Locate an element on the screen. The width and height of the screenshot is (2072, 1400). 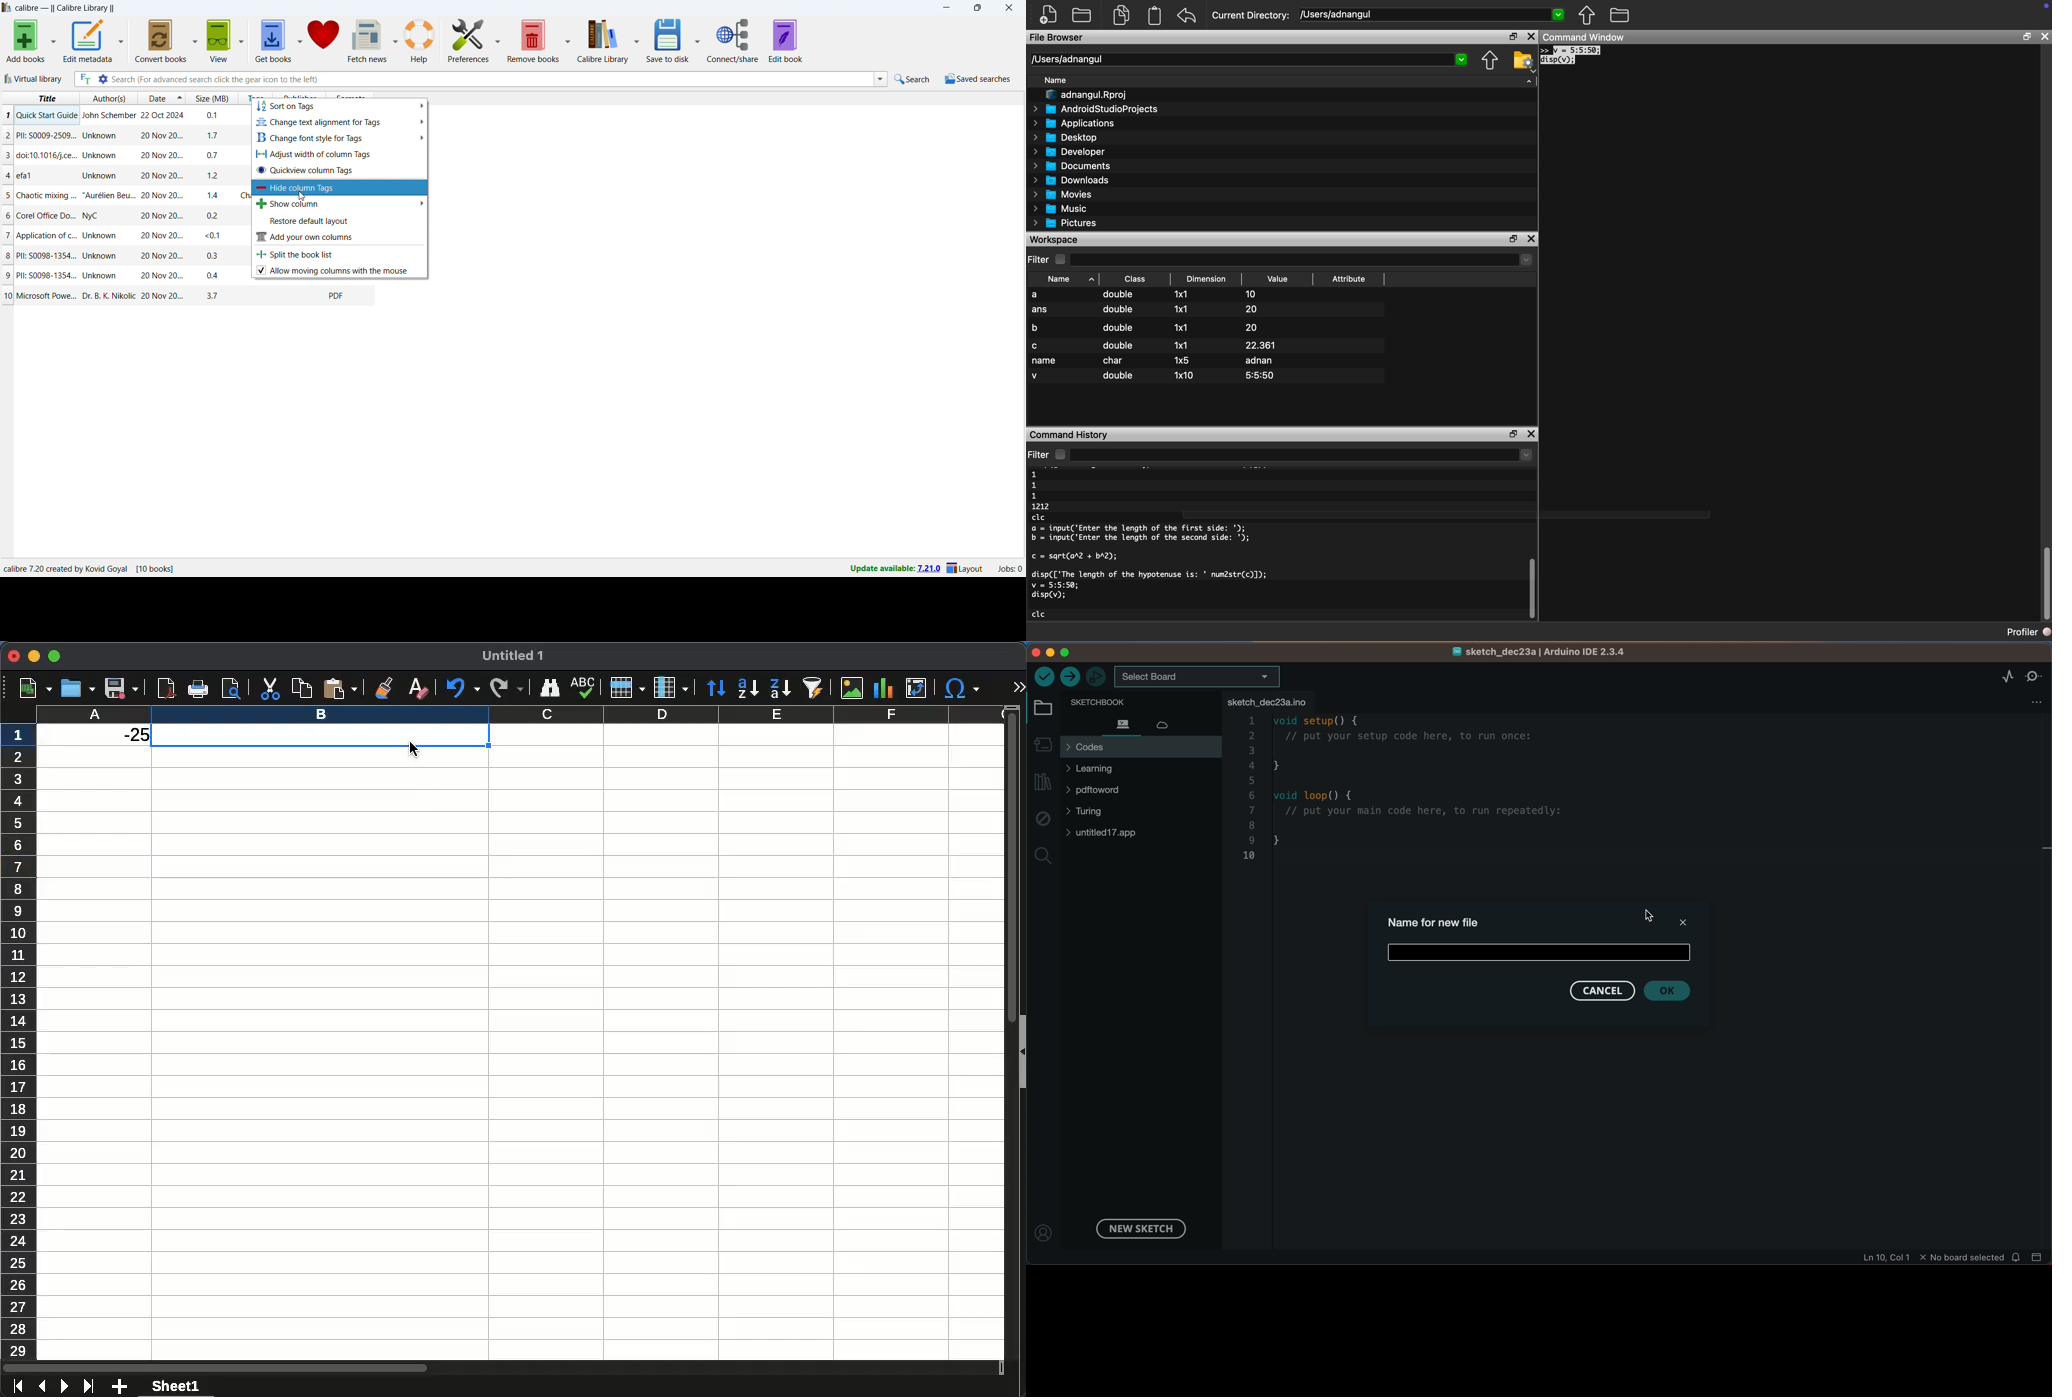
convert books option is located at coordinates (196, 40).